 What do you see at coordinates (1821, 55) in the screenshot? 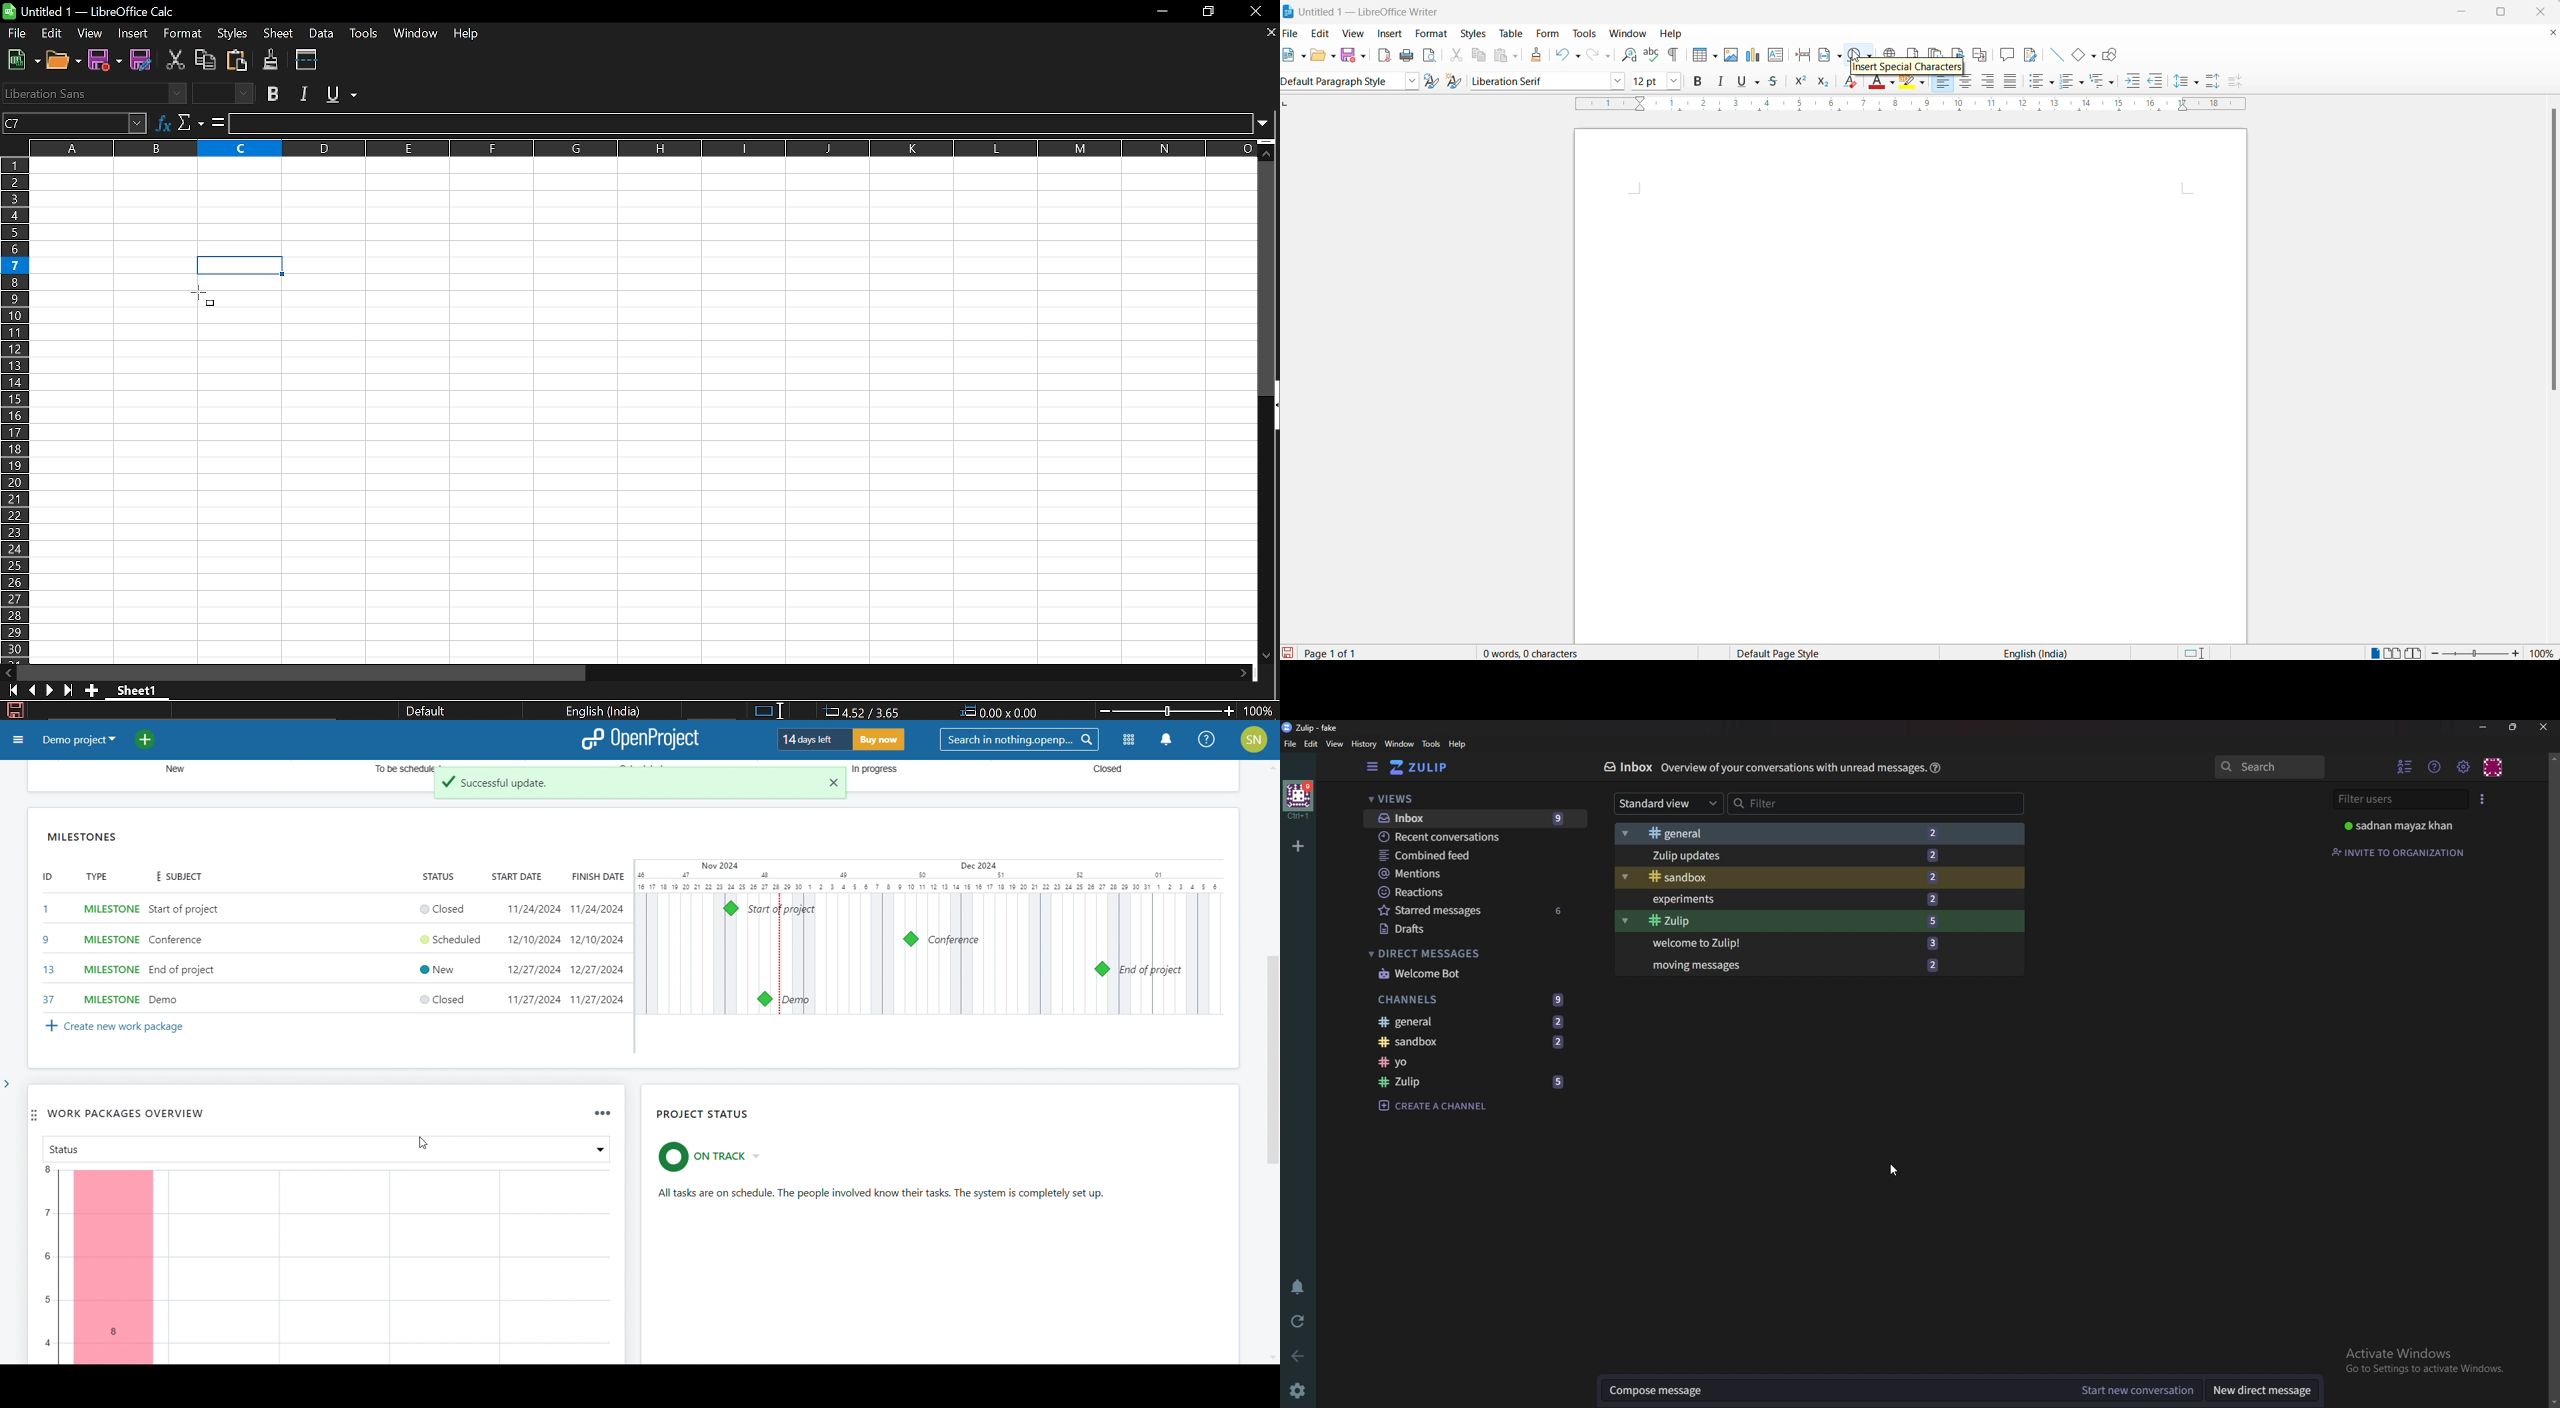
I see `insert field icon` at bounding box center [1821, 55].